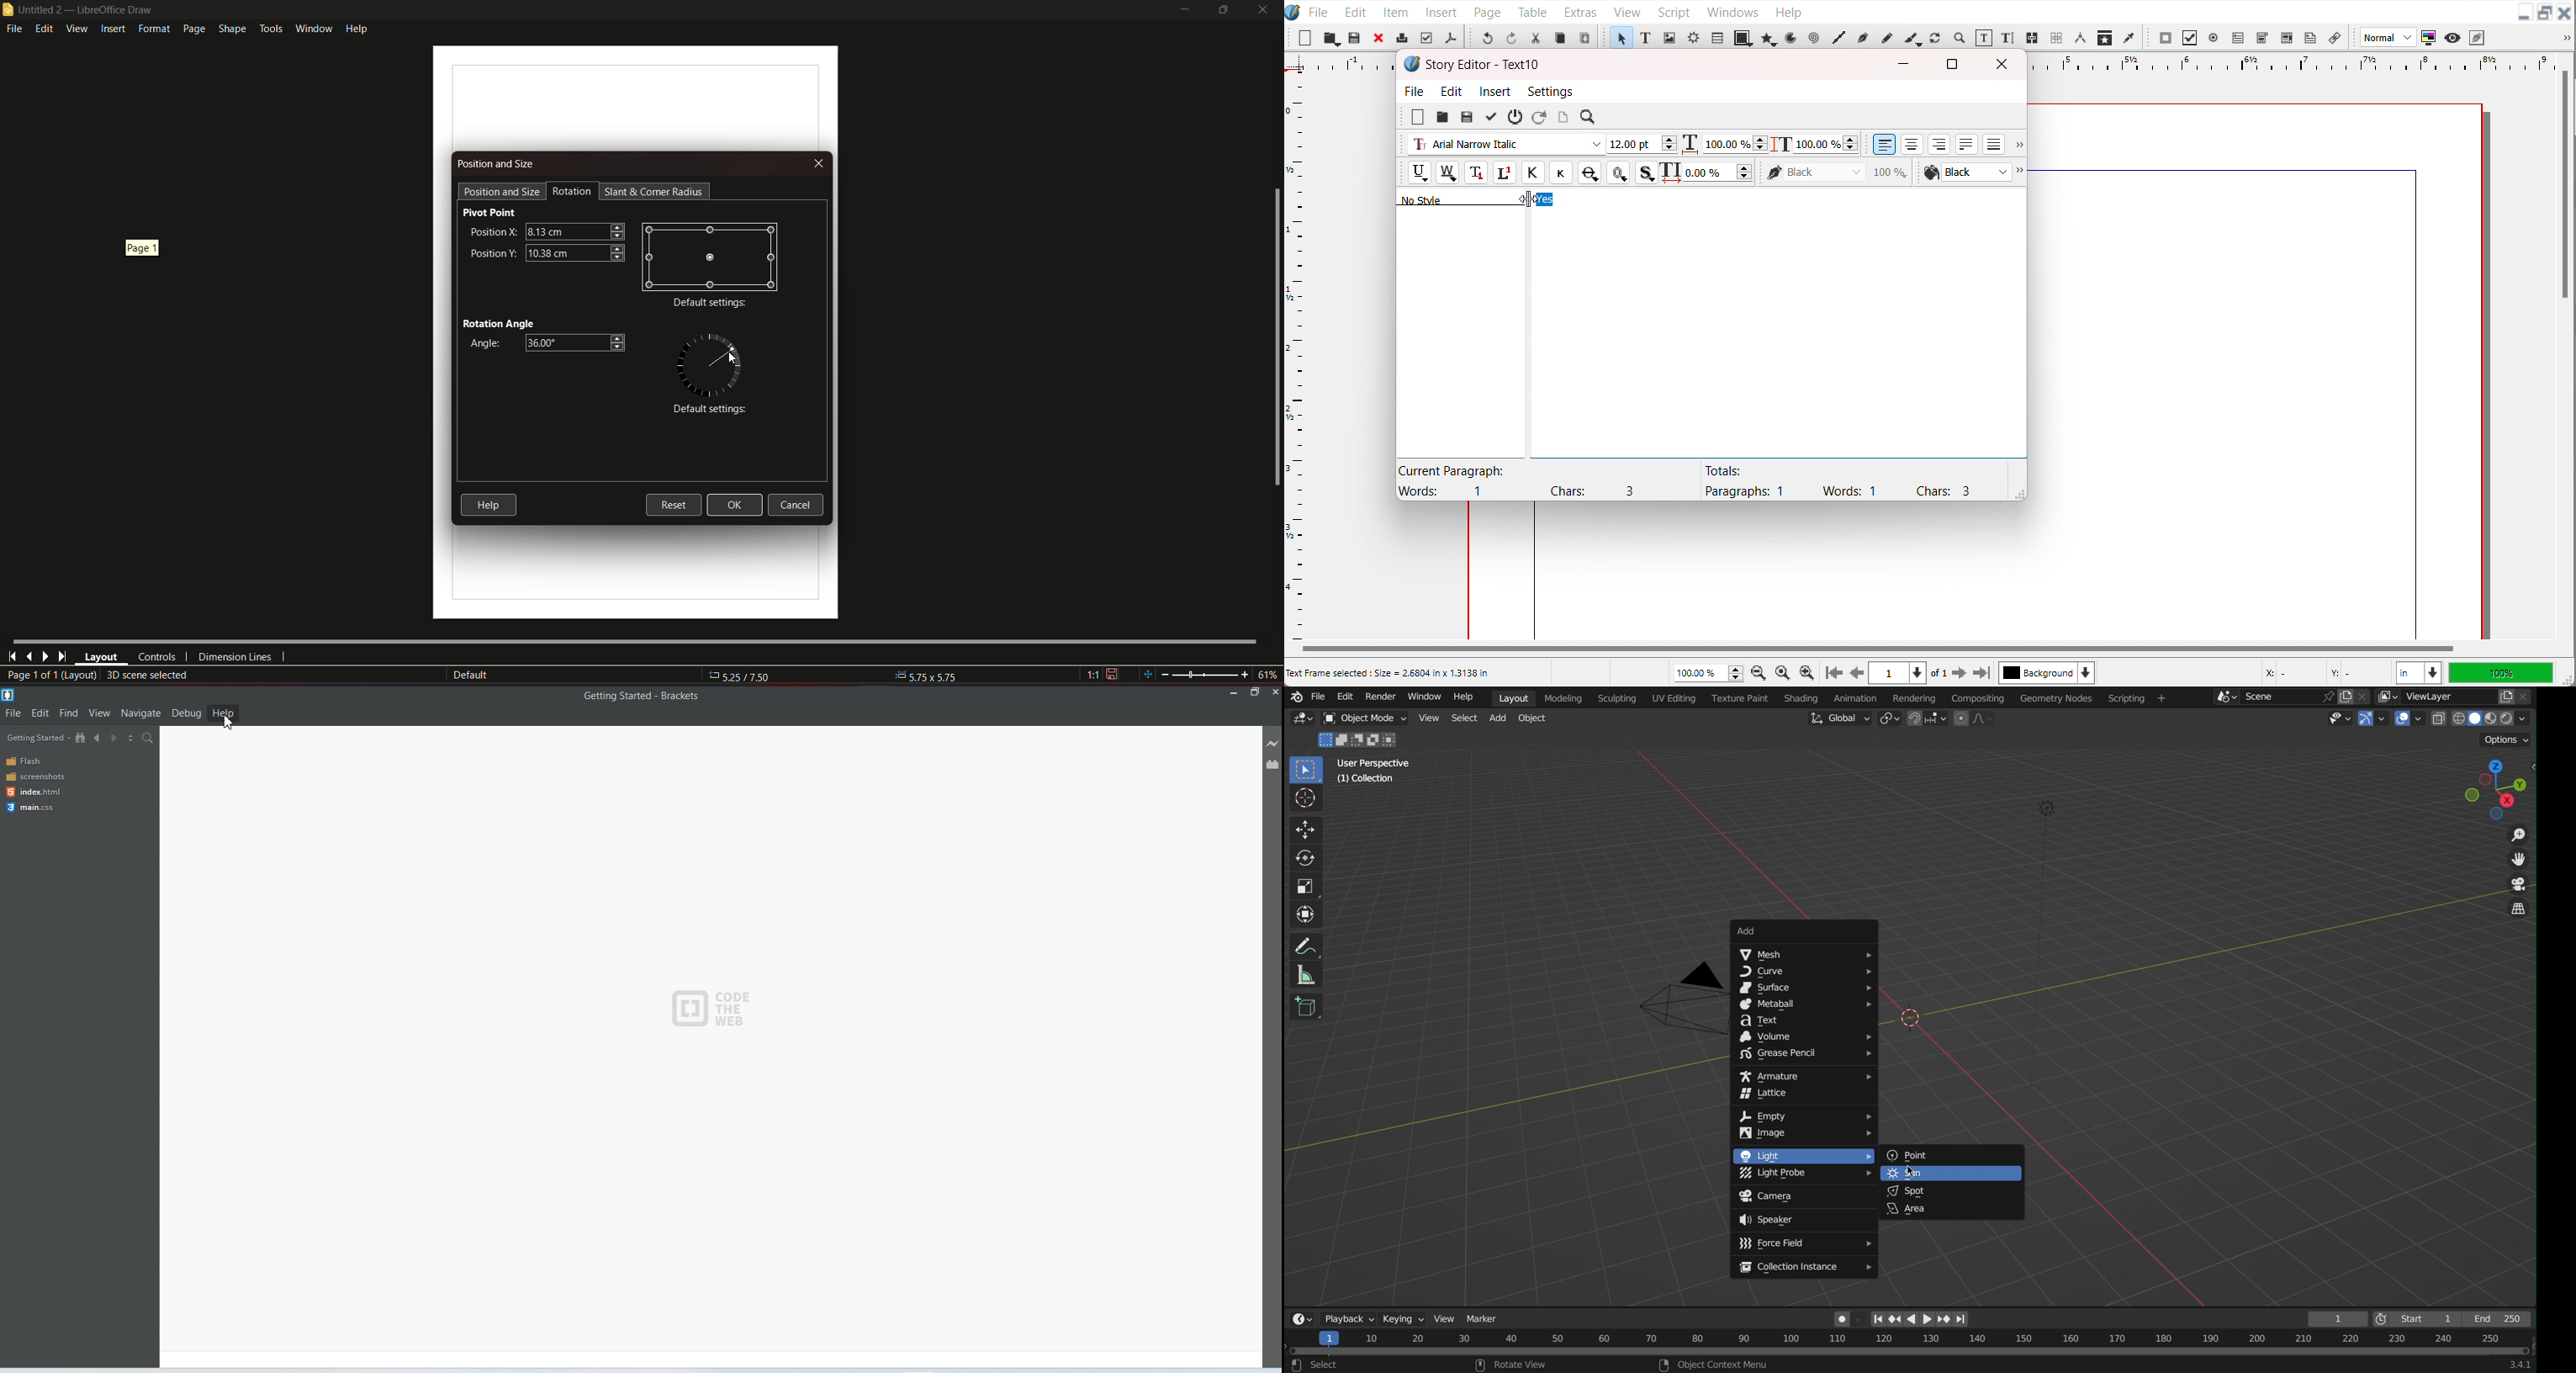 Image resolution: width=2576 pixels, height=1400 pixels. Describe the element at coordinates (2055, 38) in the screenshot. I see `Unlink text frame` at that location.